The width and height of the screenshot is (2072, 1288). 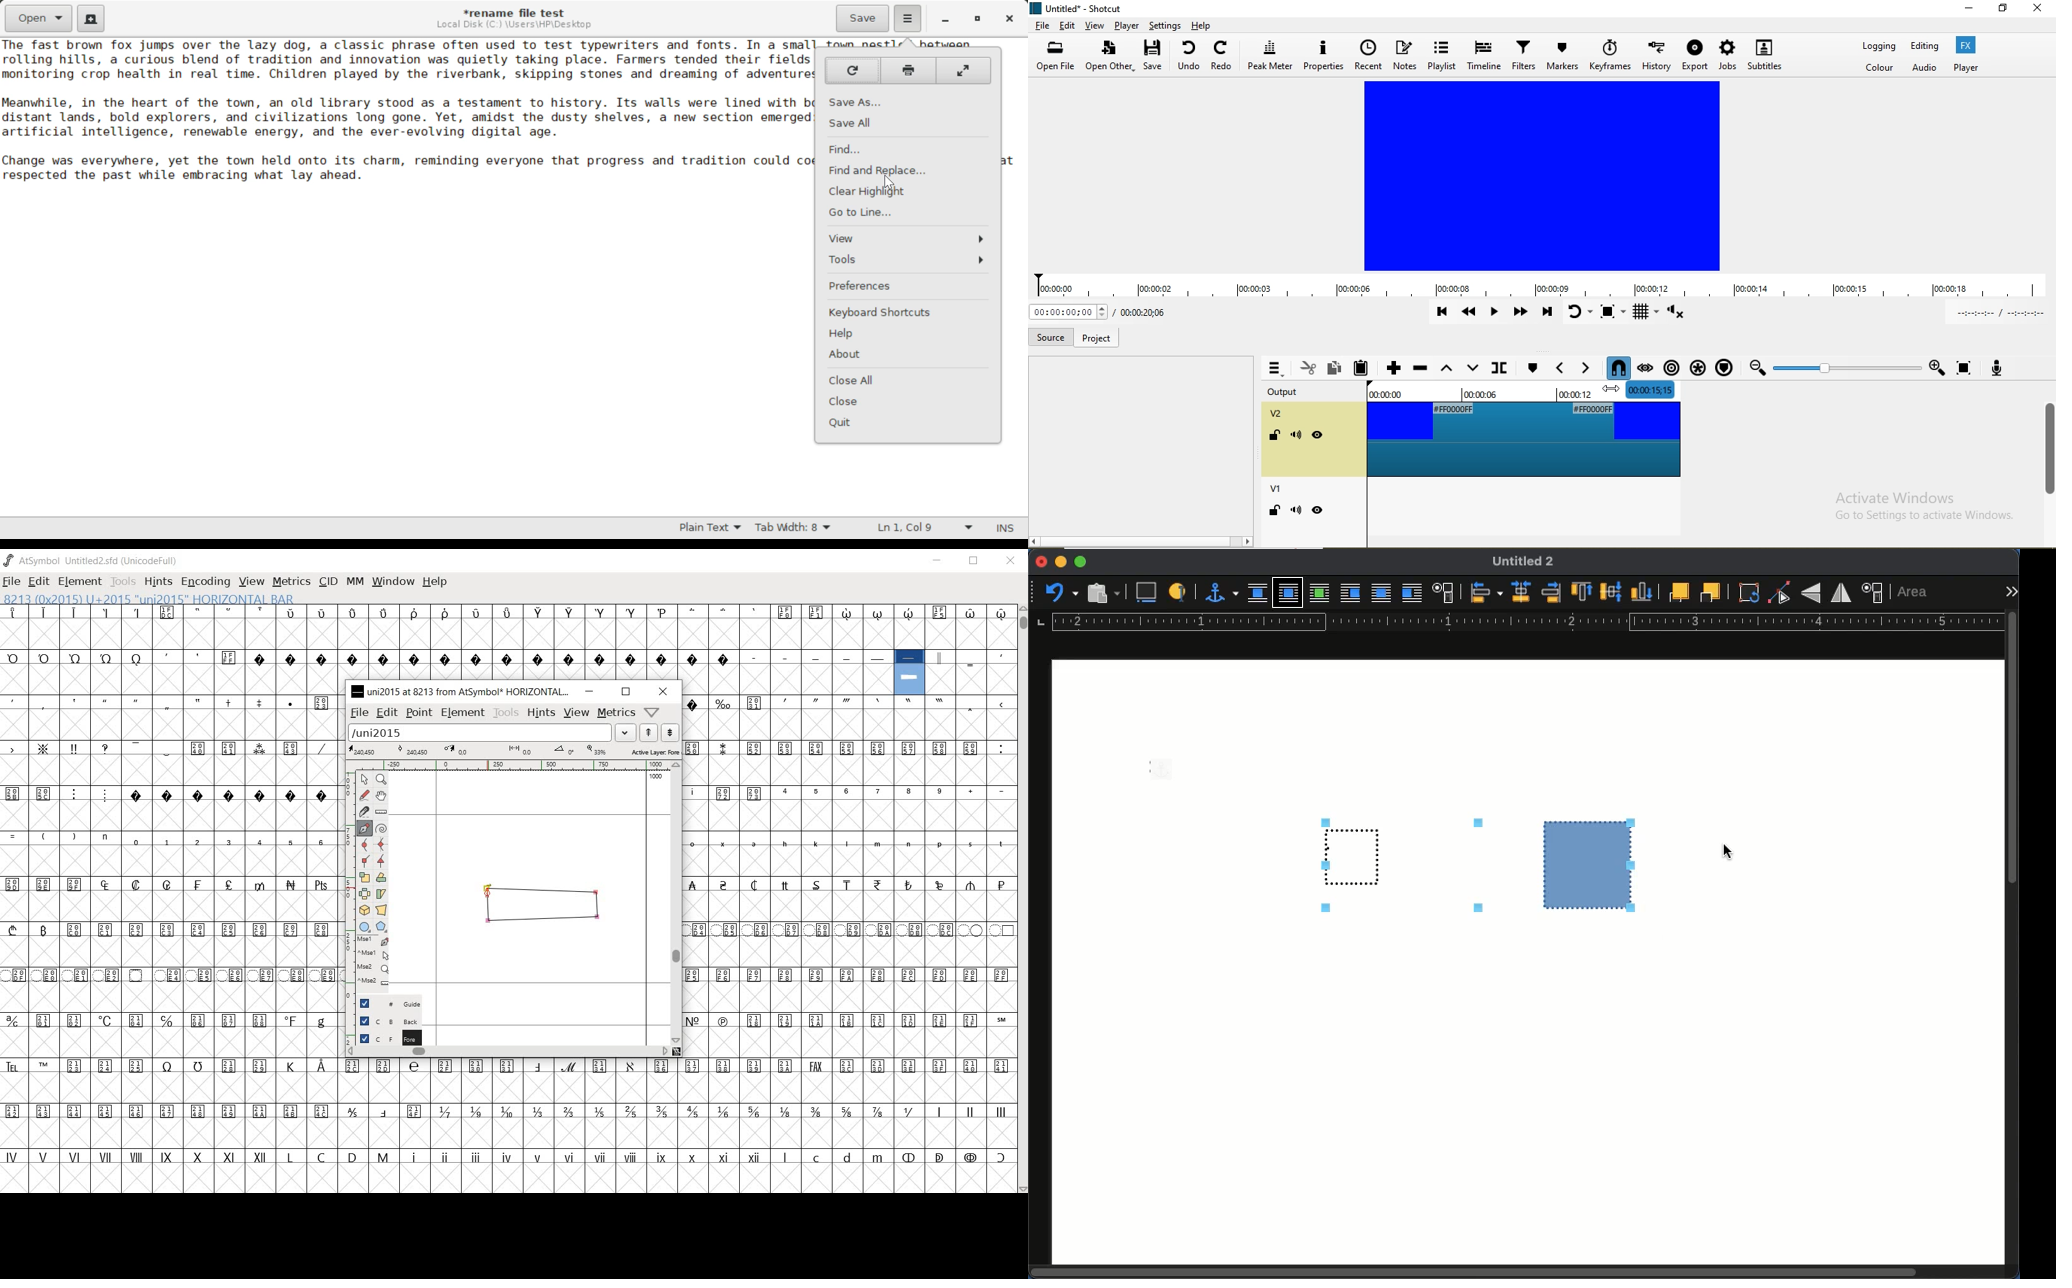 I want to click on Preferences, so click(x=906, y=286).